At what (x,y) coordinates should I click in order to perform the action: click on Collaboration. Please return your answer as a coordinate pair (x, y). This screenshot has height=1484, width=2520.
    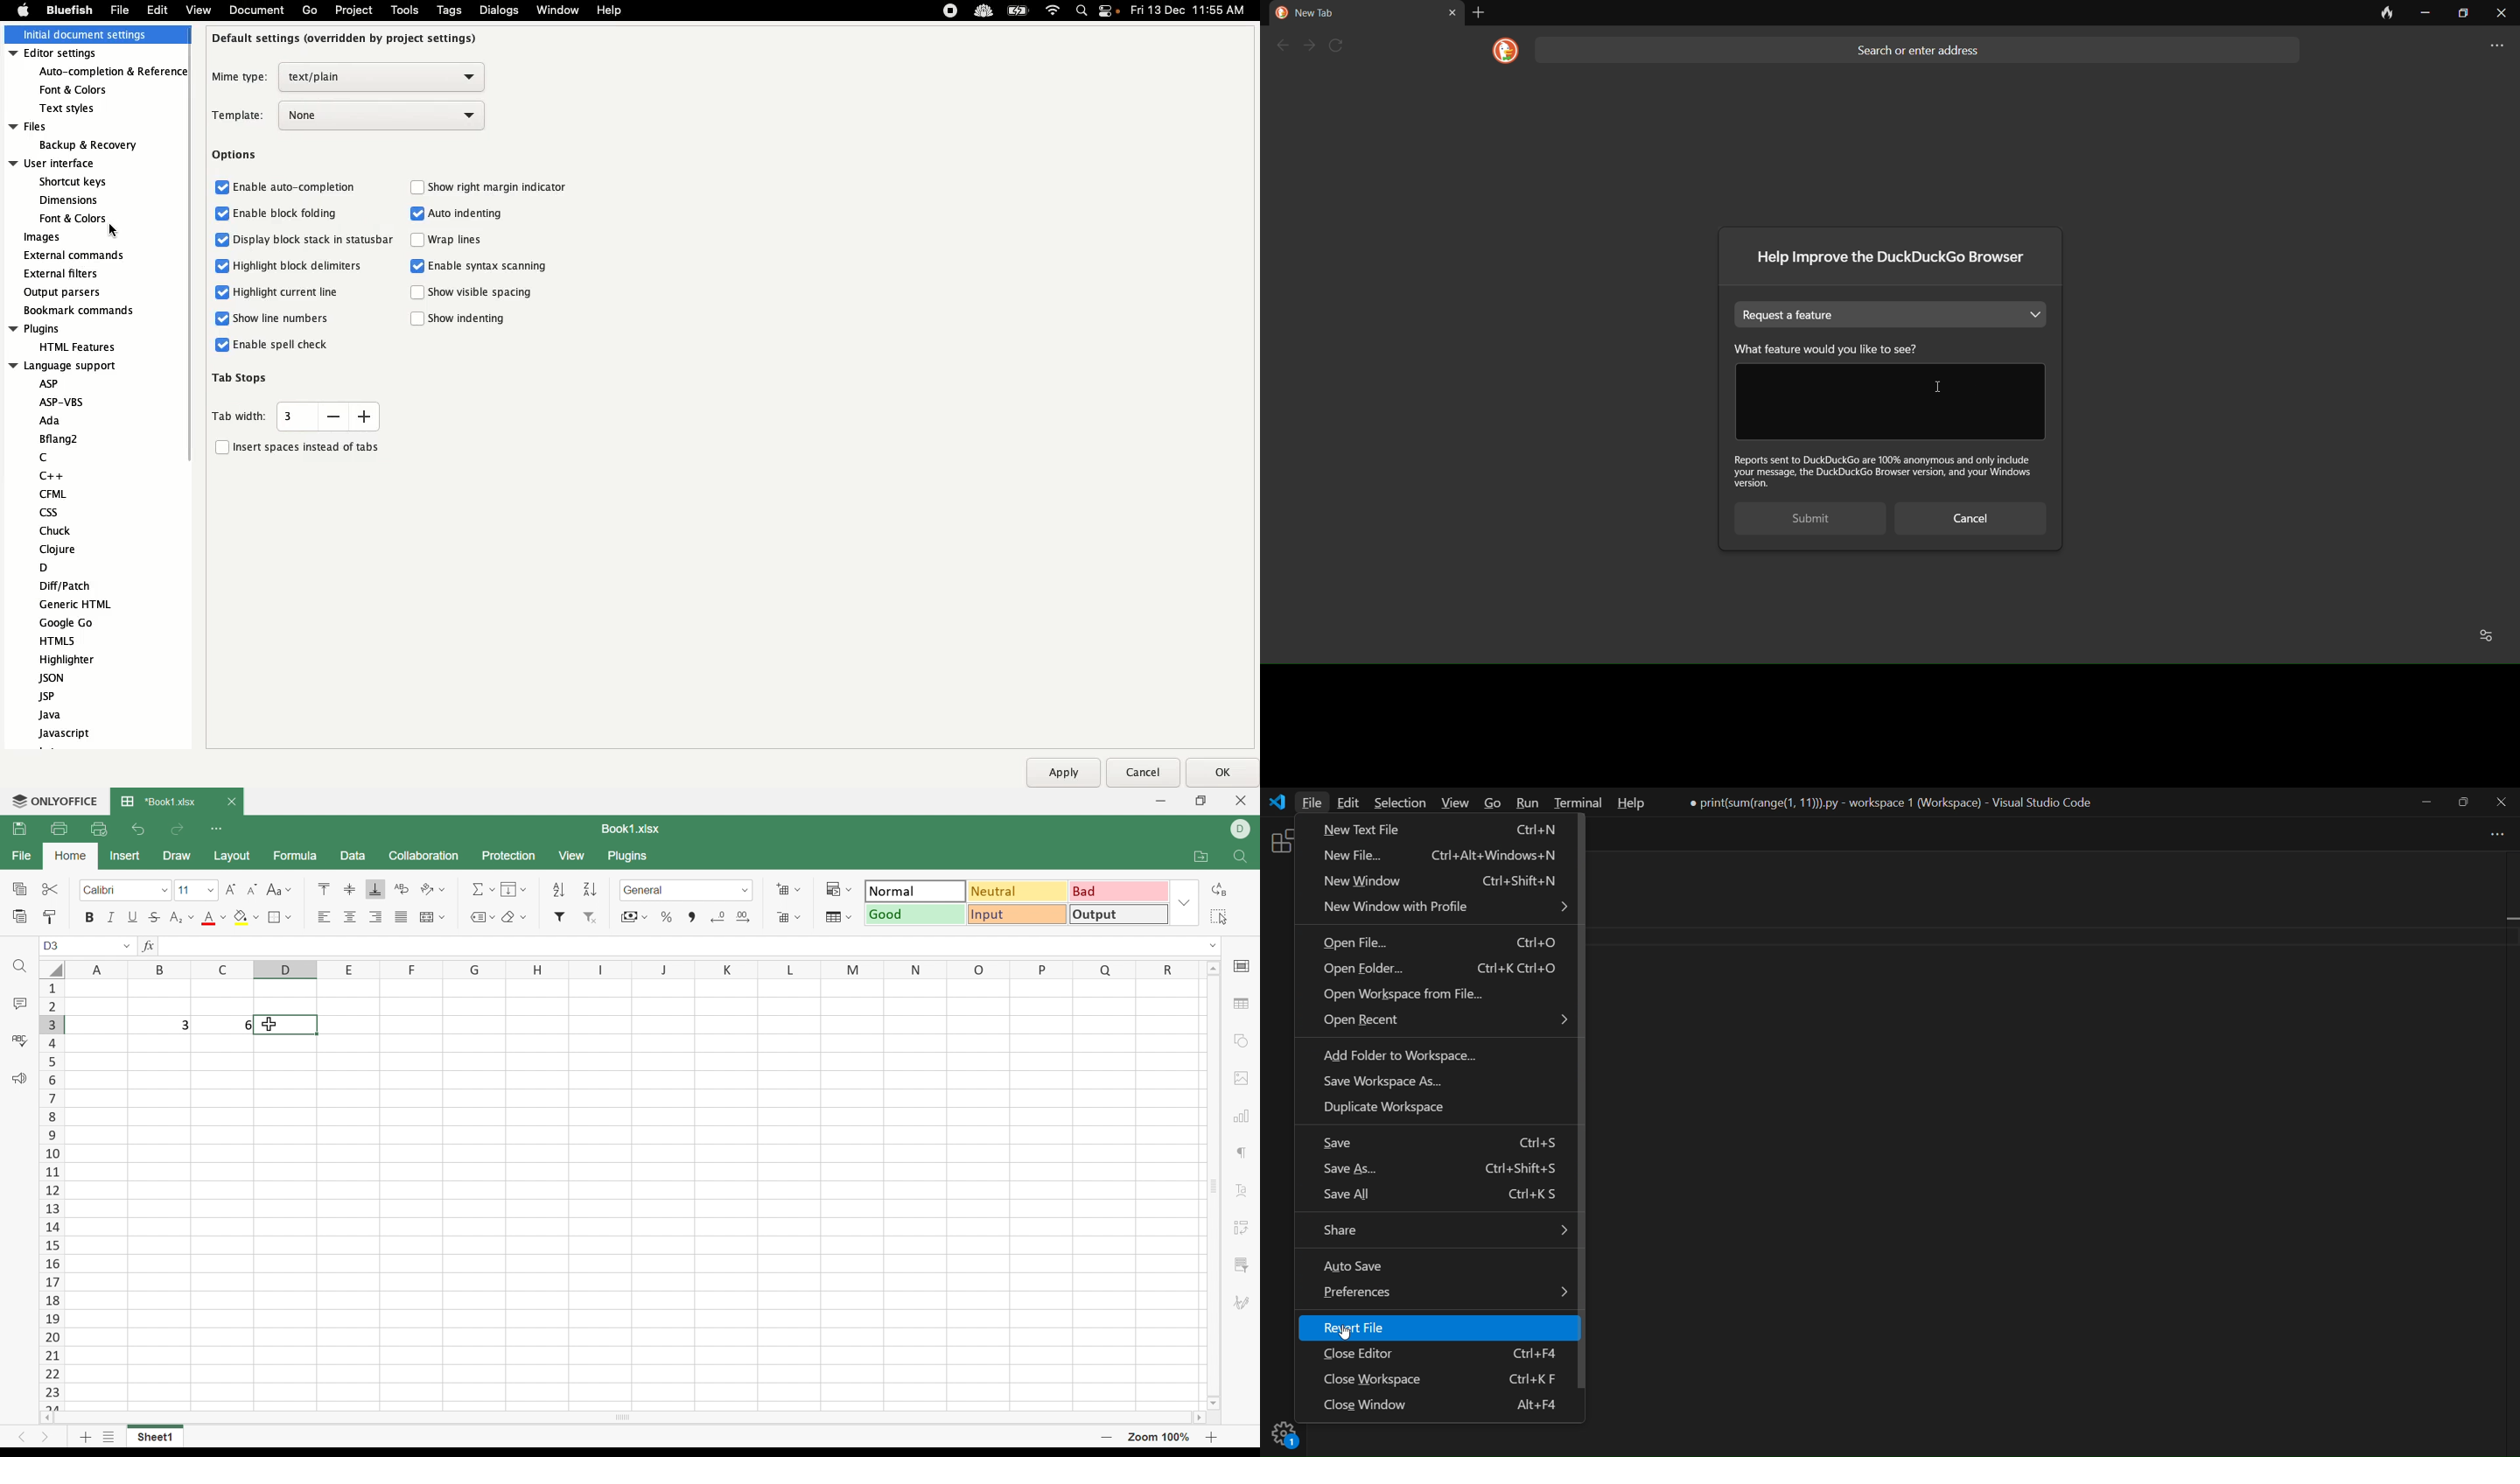
    Looking at the image, I should click on (423, 855).